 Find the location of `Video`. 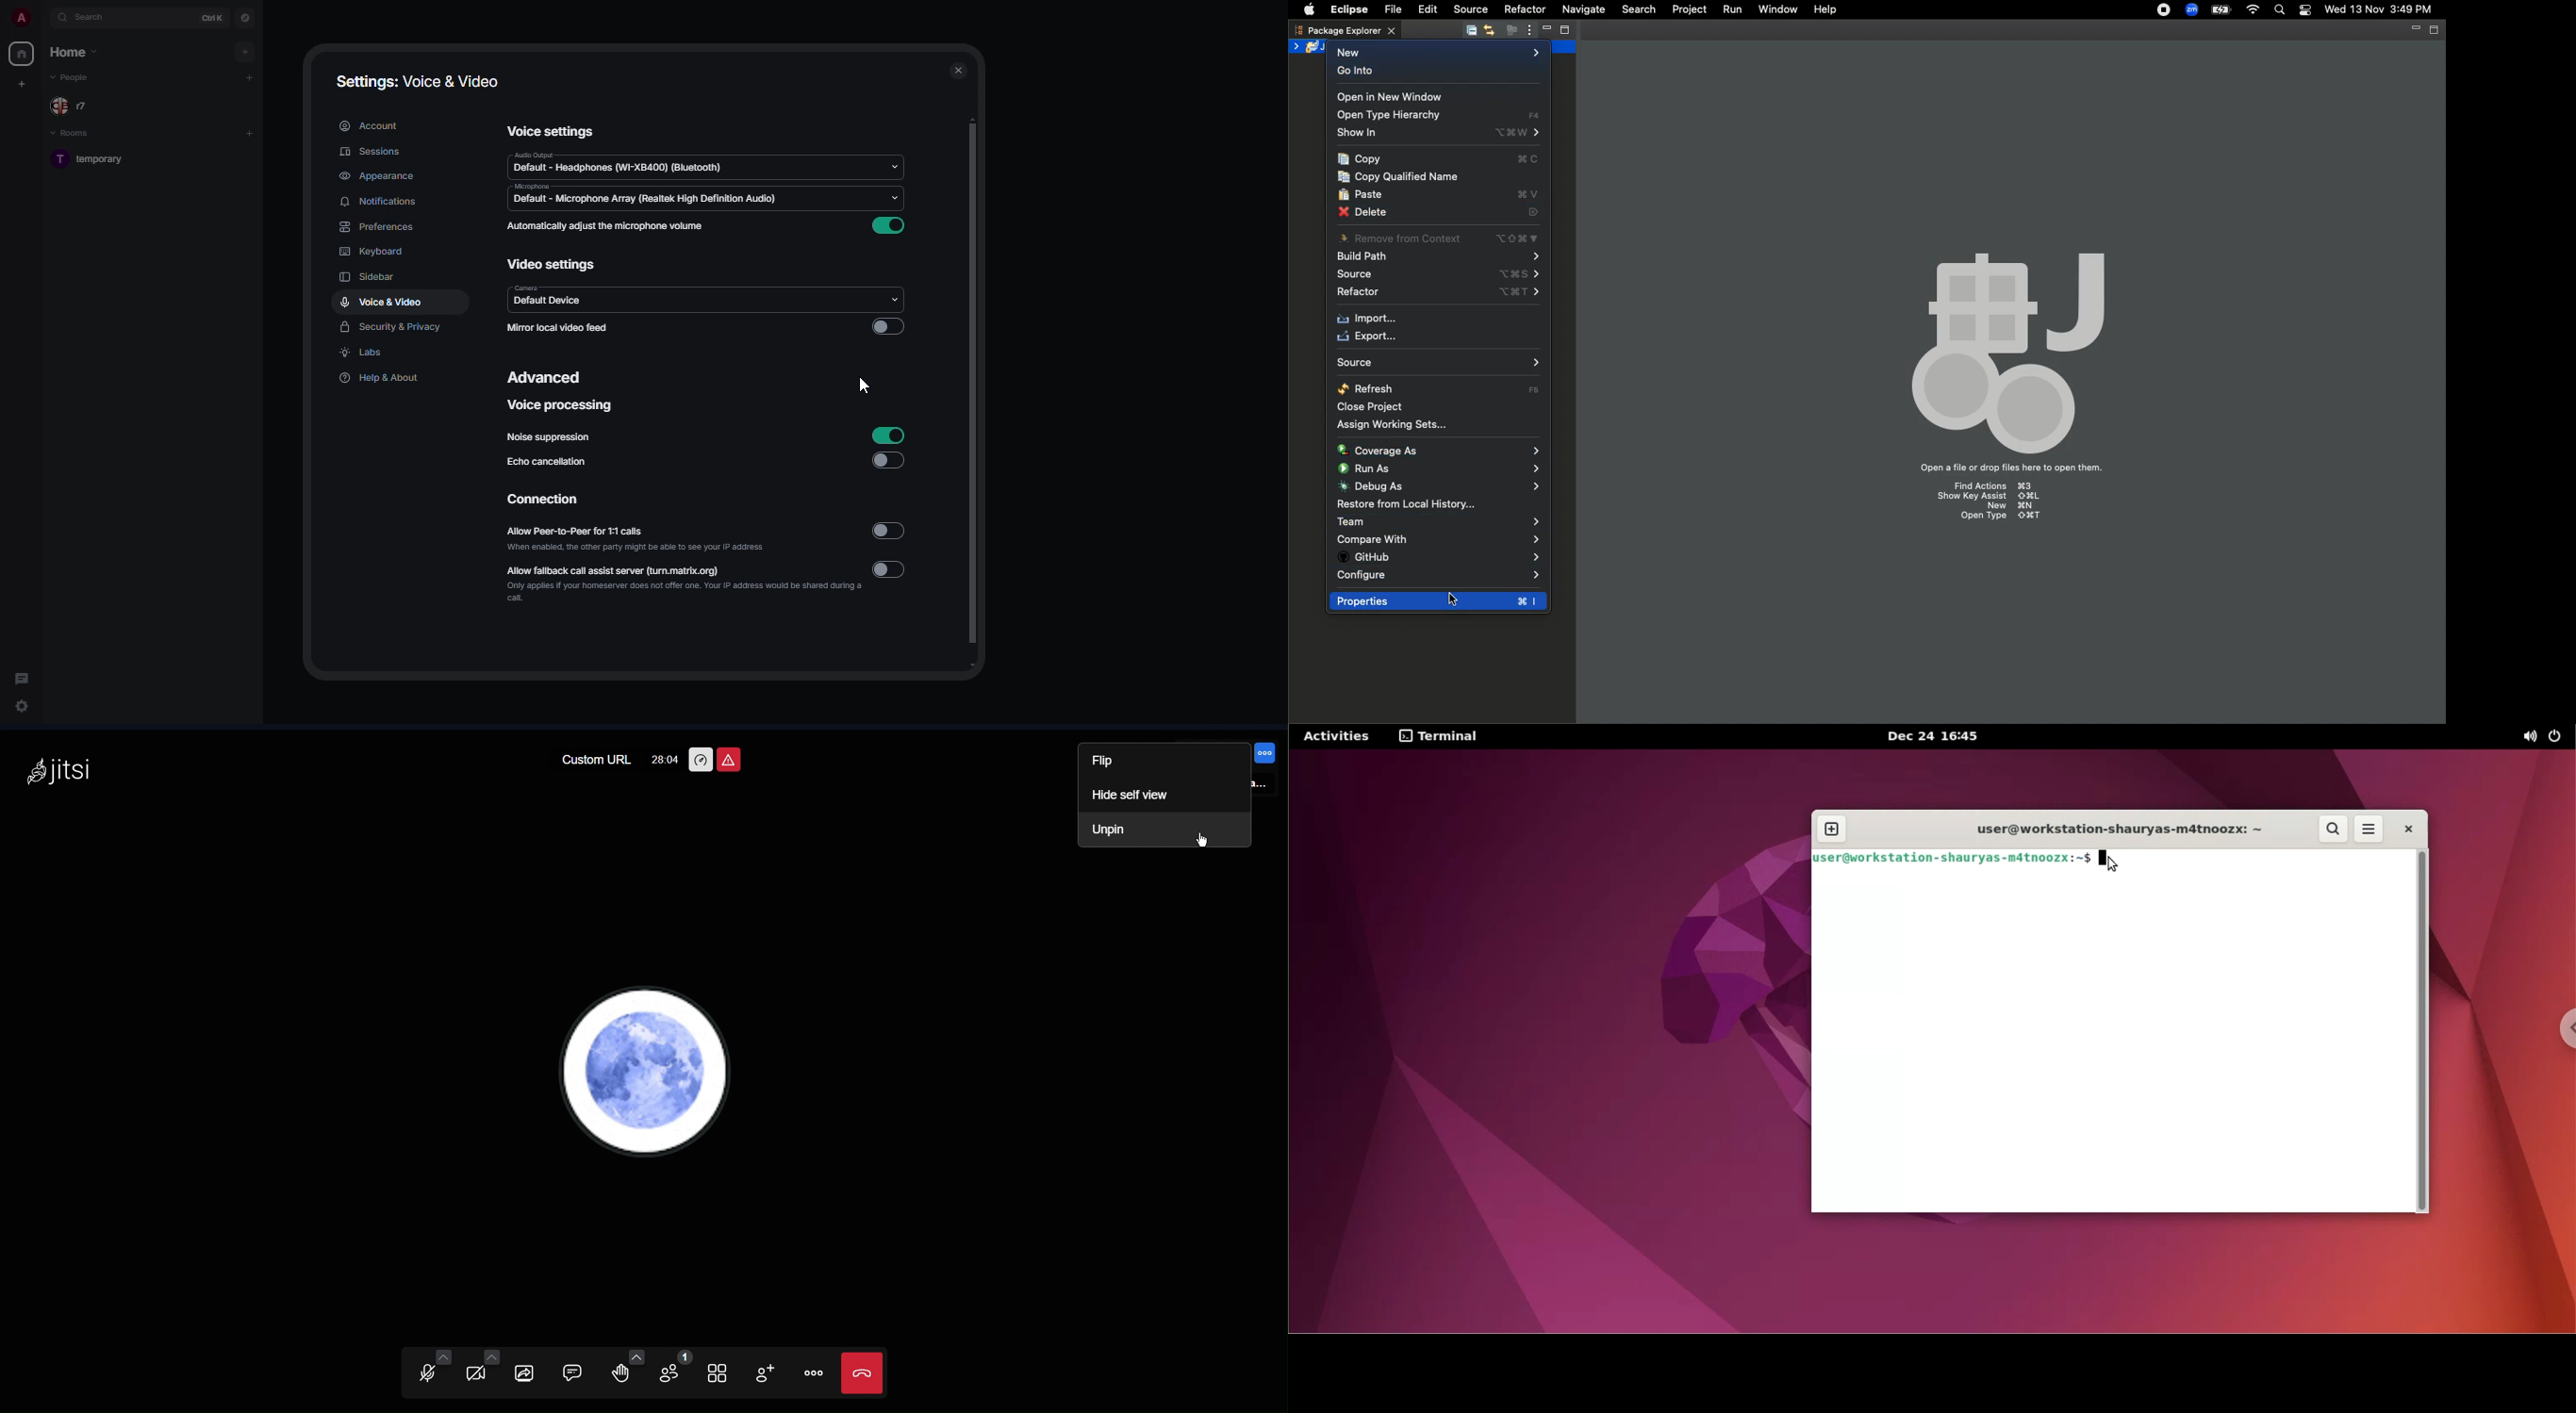

Video is located at coordinates (480, 1372).